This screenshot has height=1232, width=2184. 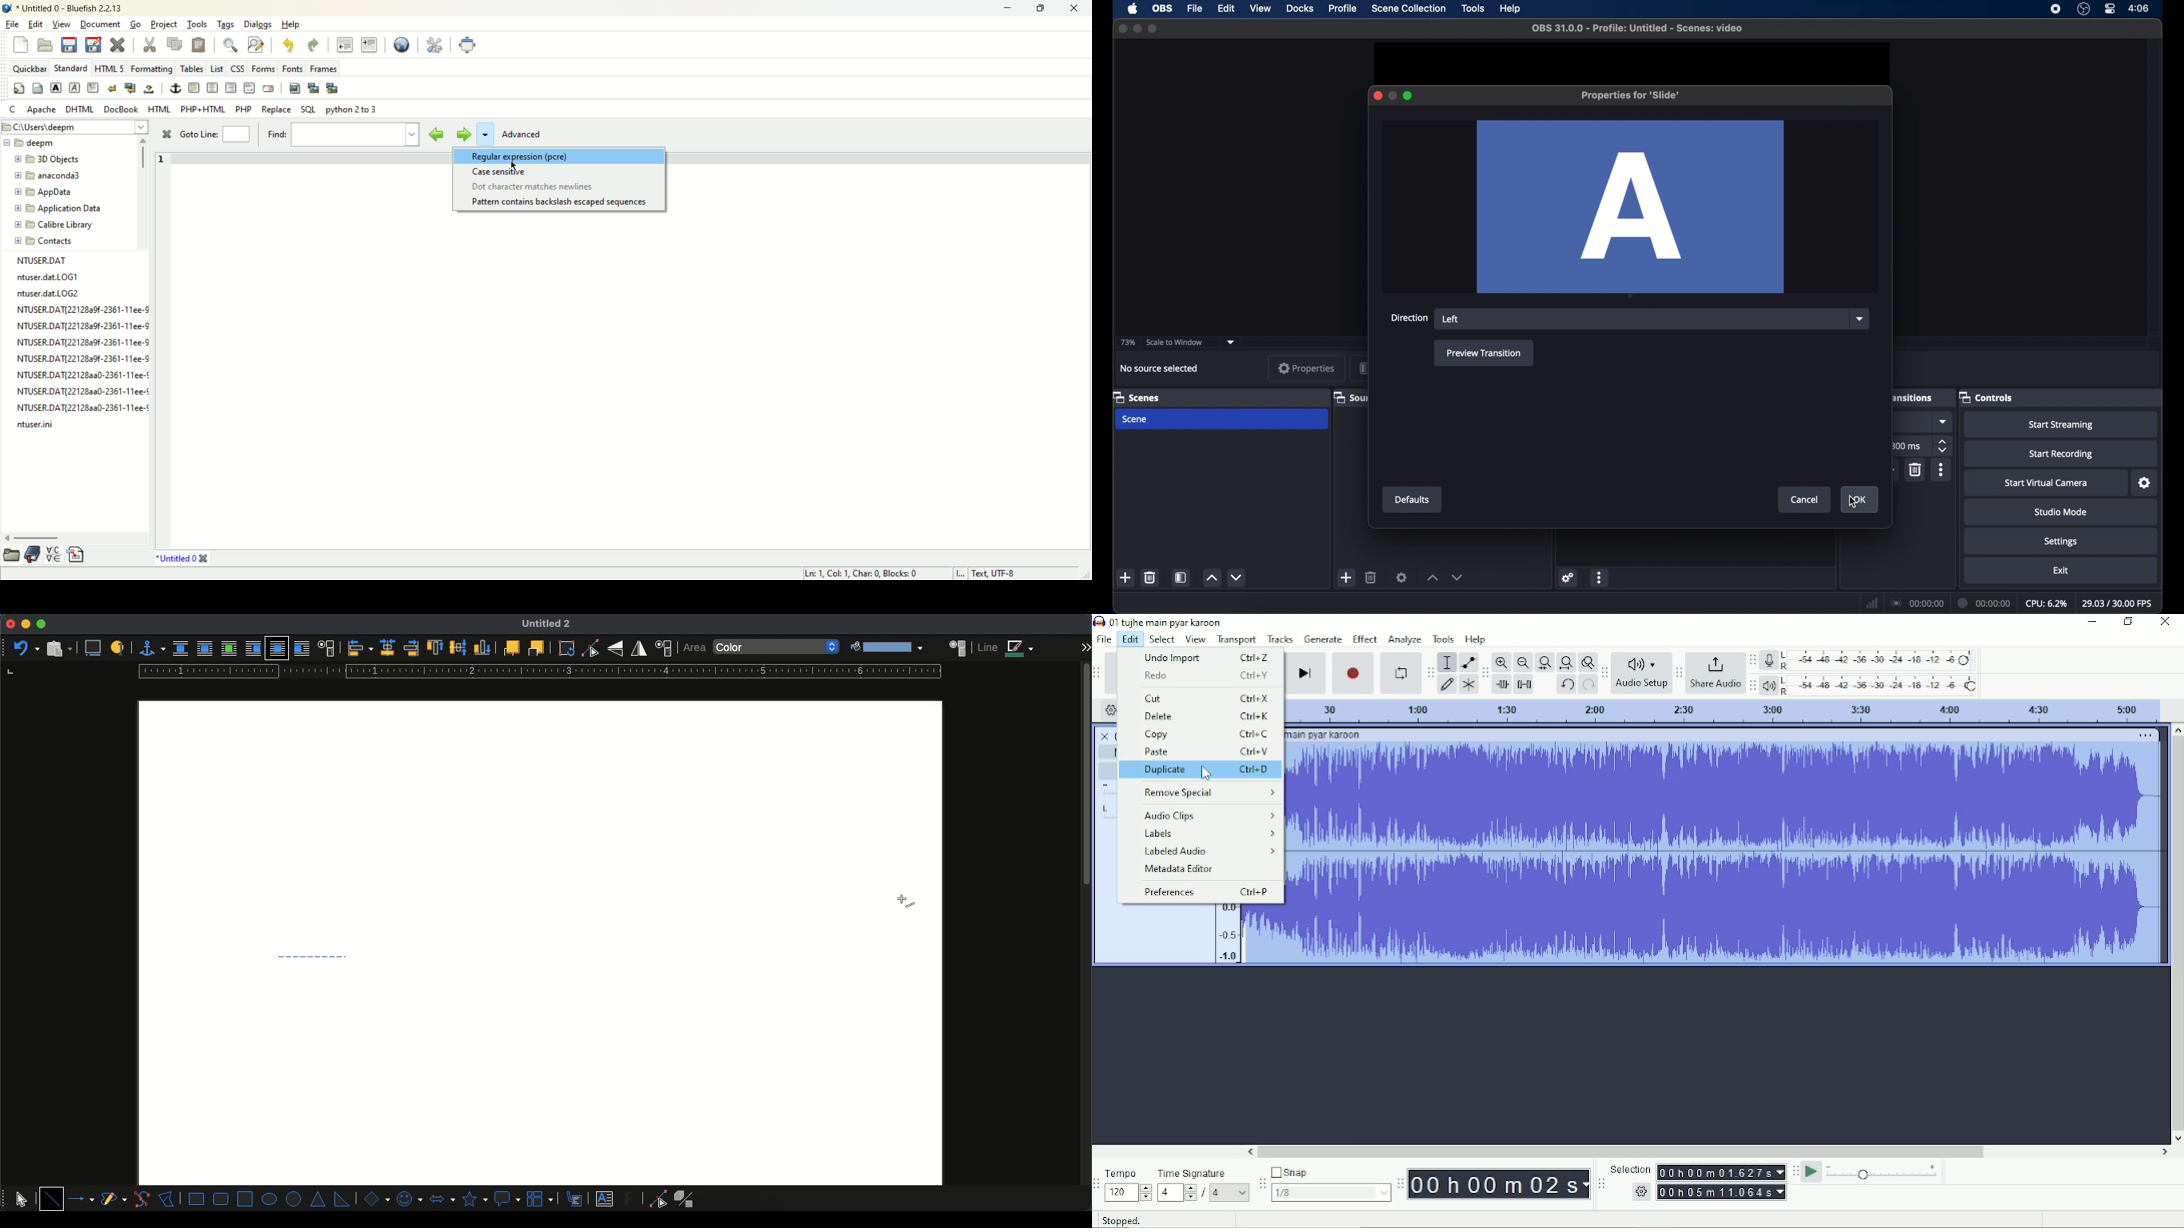 I want to click on REPLACE, so click(x=277, y=110).